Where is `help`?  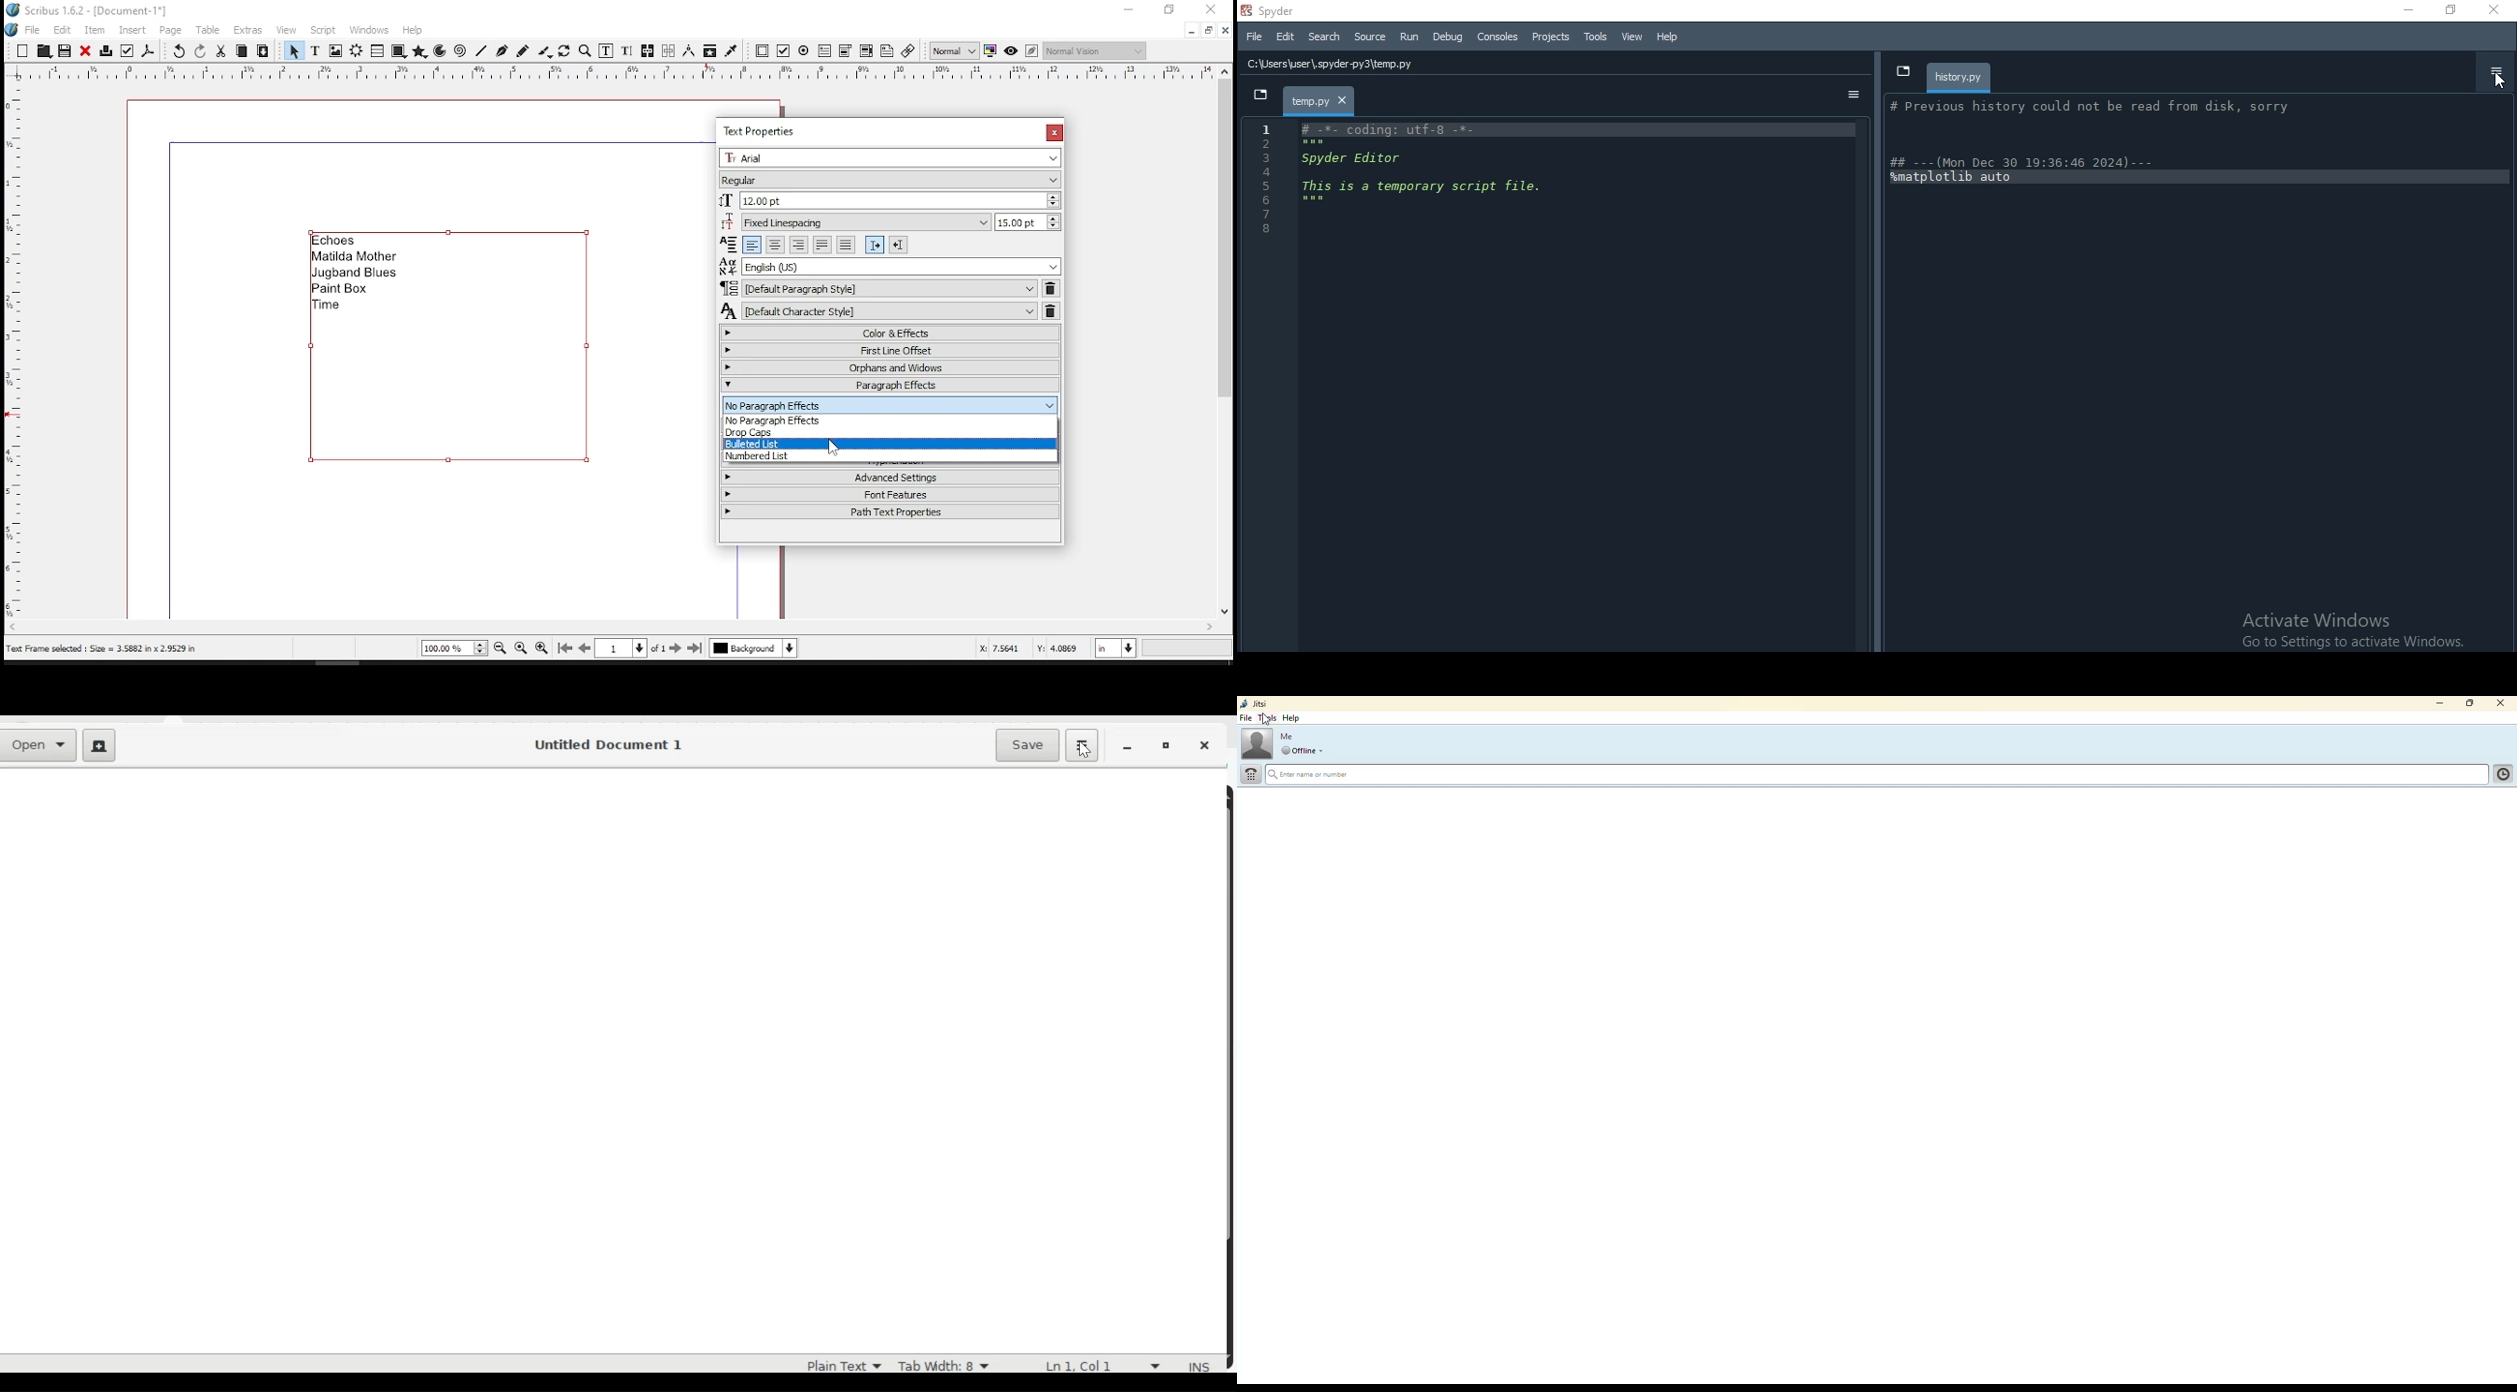 help is located at coordinates (1292, 718).